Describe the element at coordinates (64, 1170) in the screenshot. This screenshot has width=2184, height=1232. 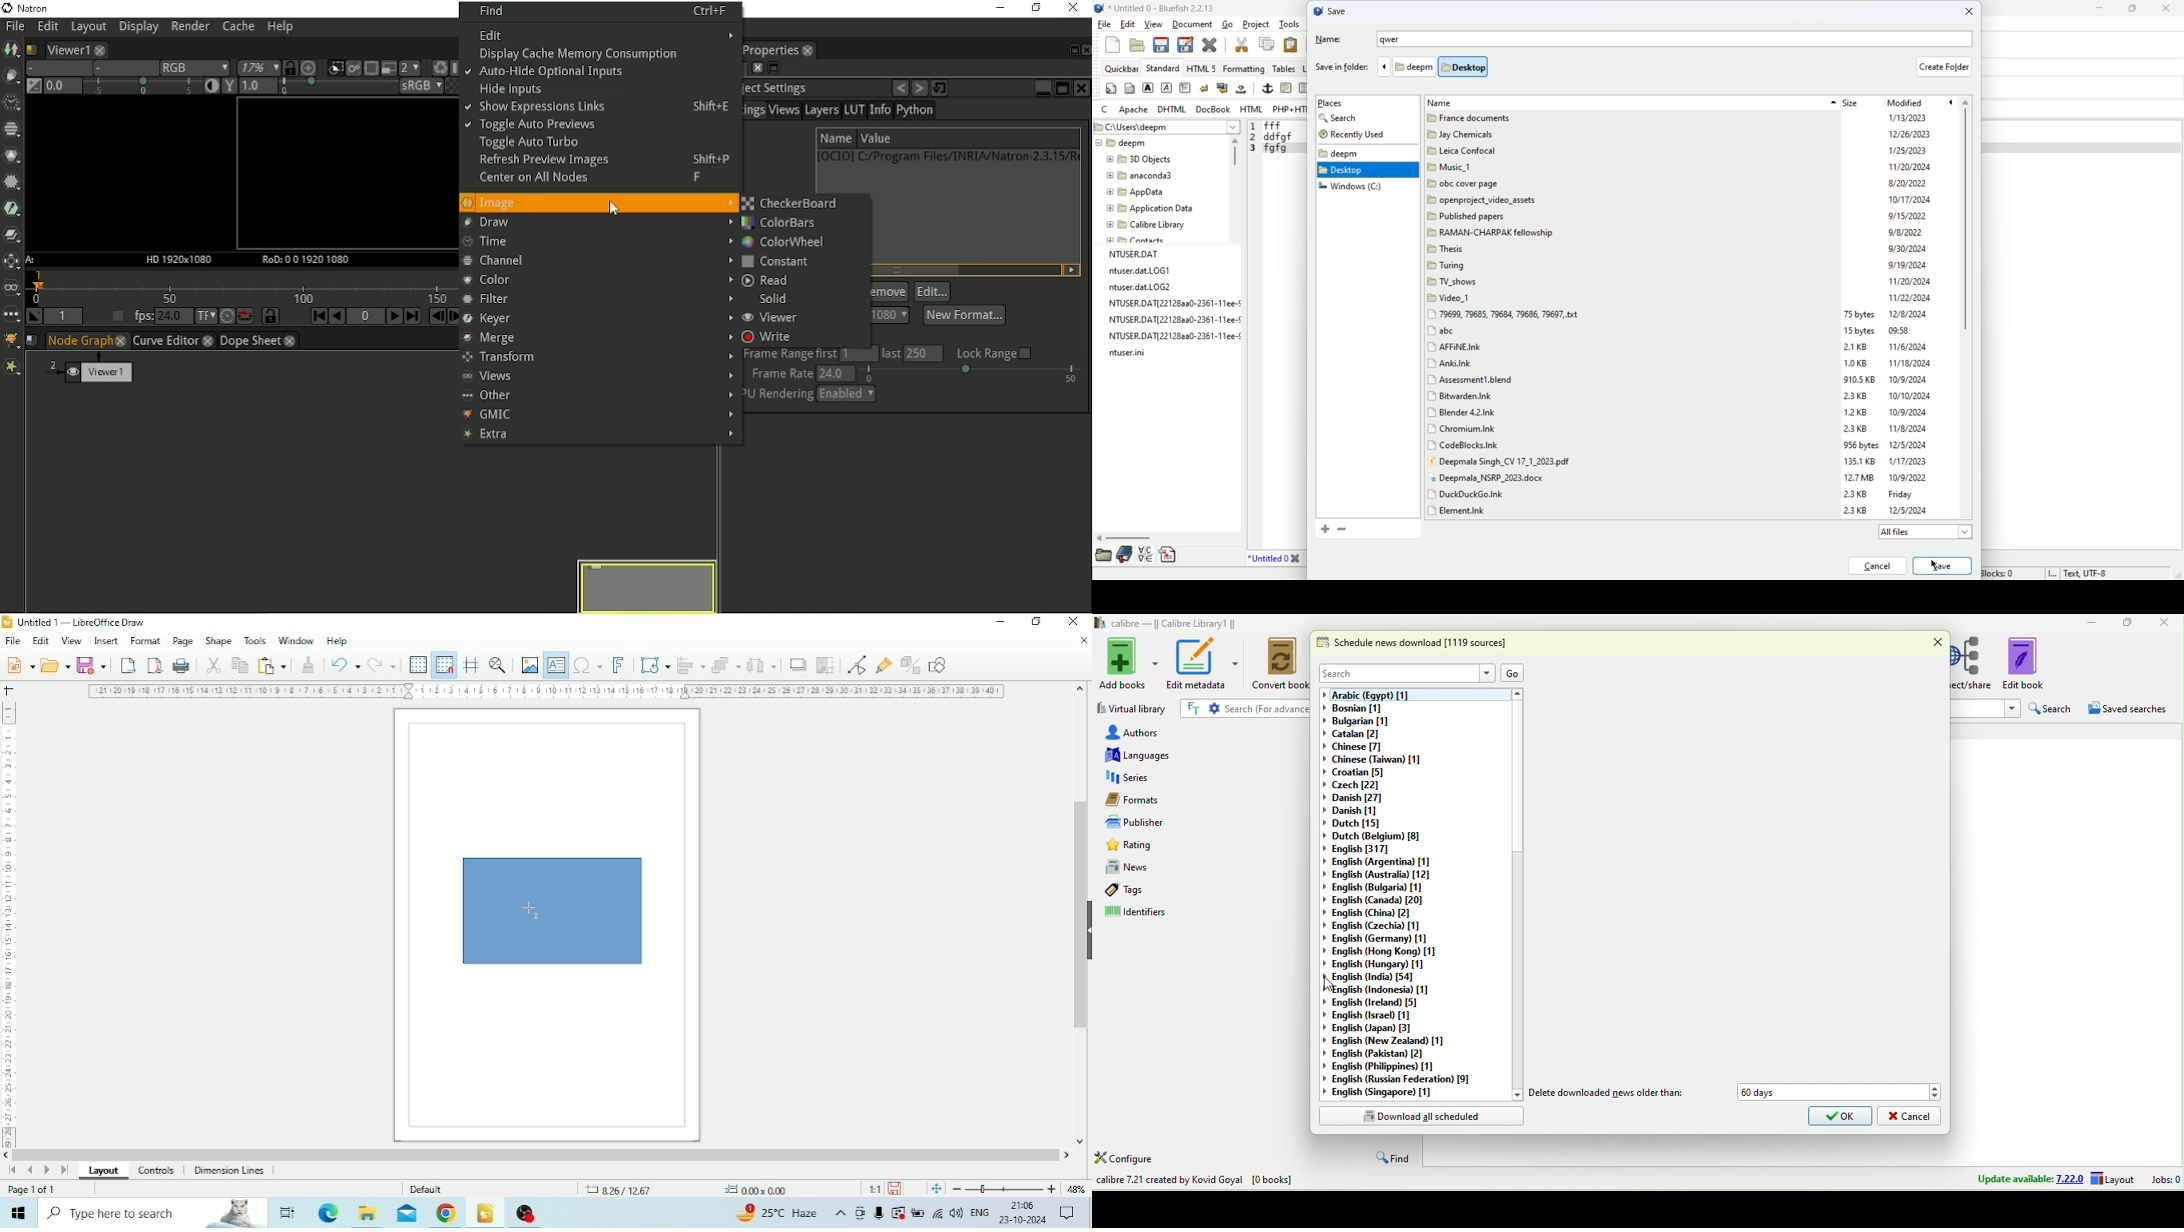
I see `Scroll to last page` at that location.